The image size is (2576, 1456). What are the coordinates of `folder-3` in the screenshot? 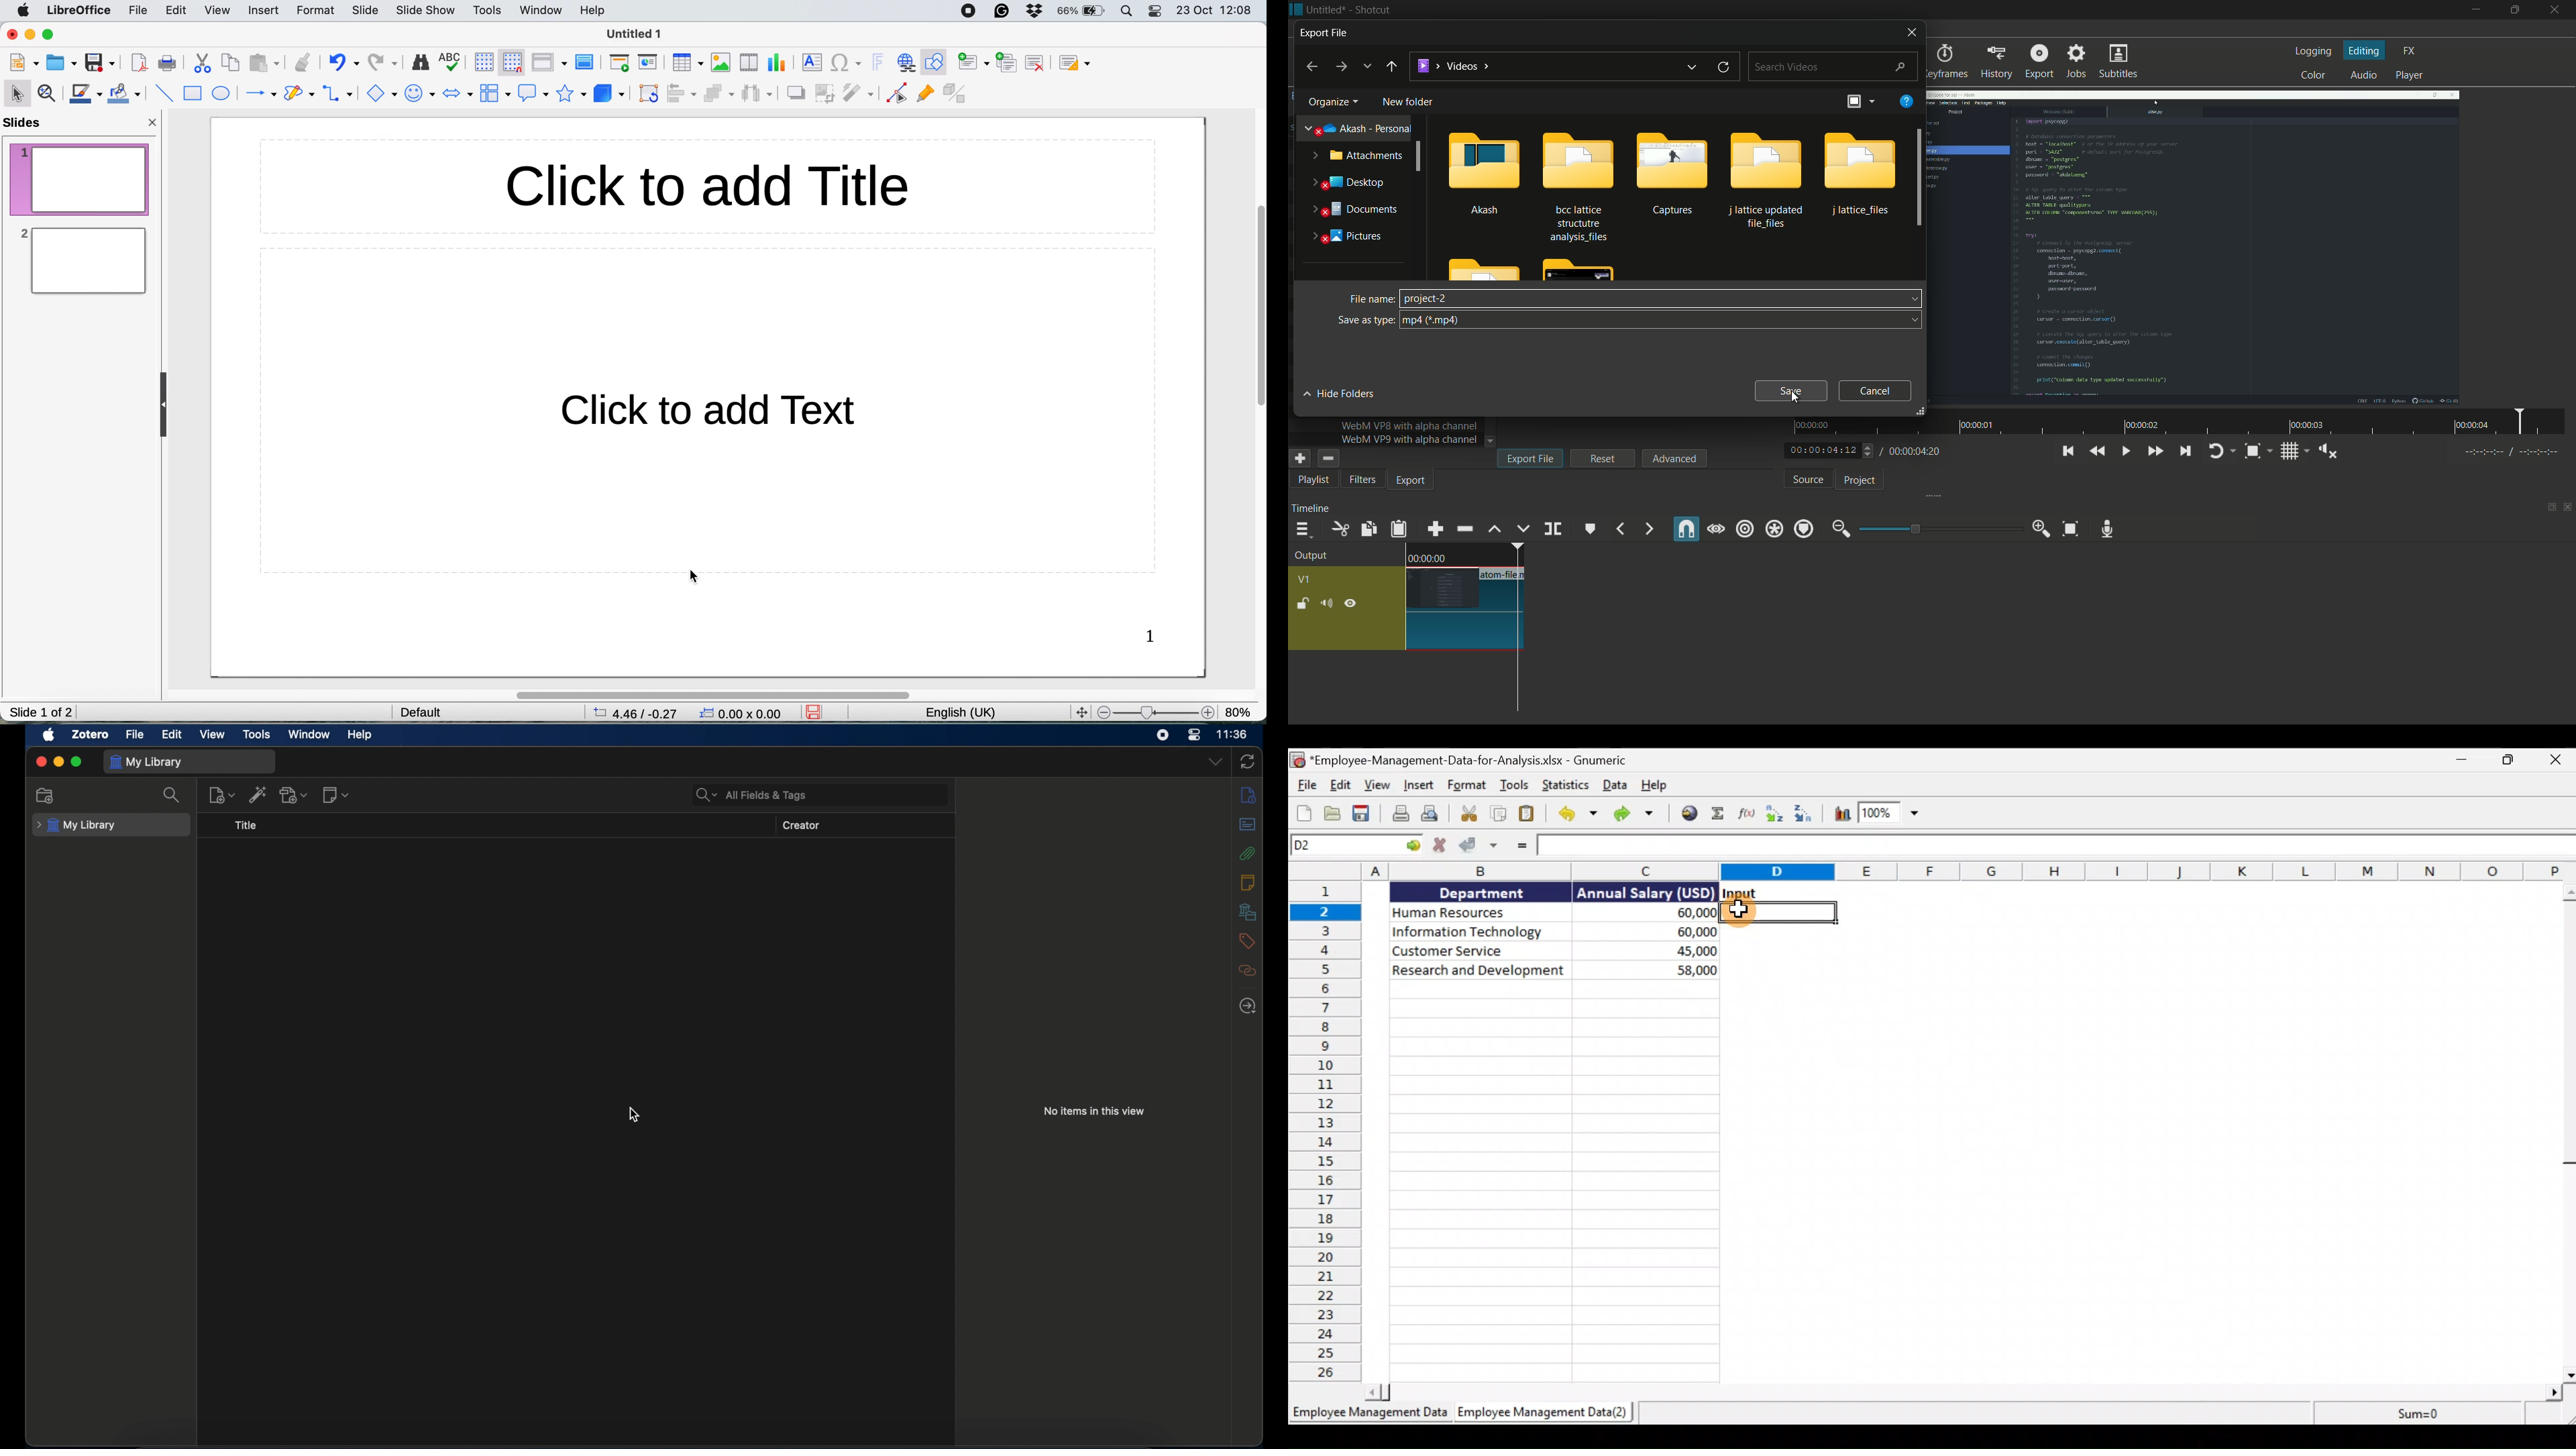 It's located at (1669, 173).